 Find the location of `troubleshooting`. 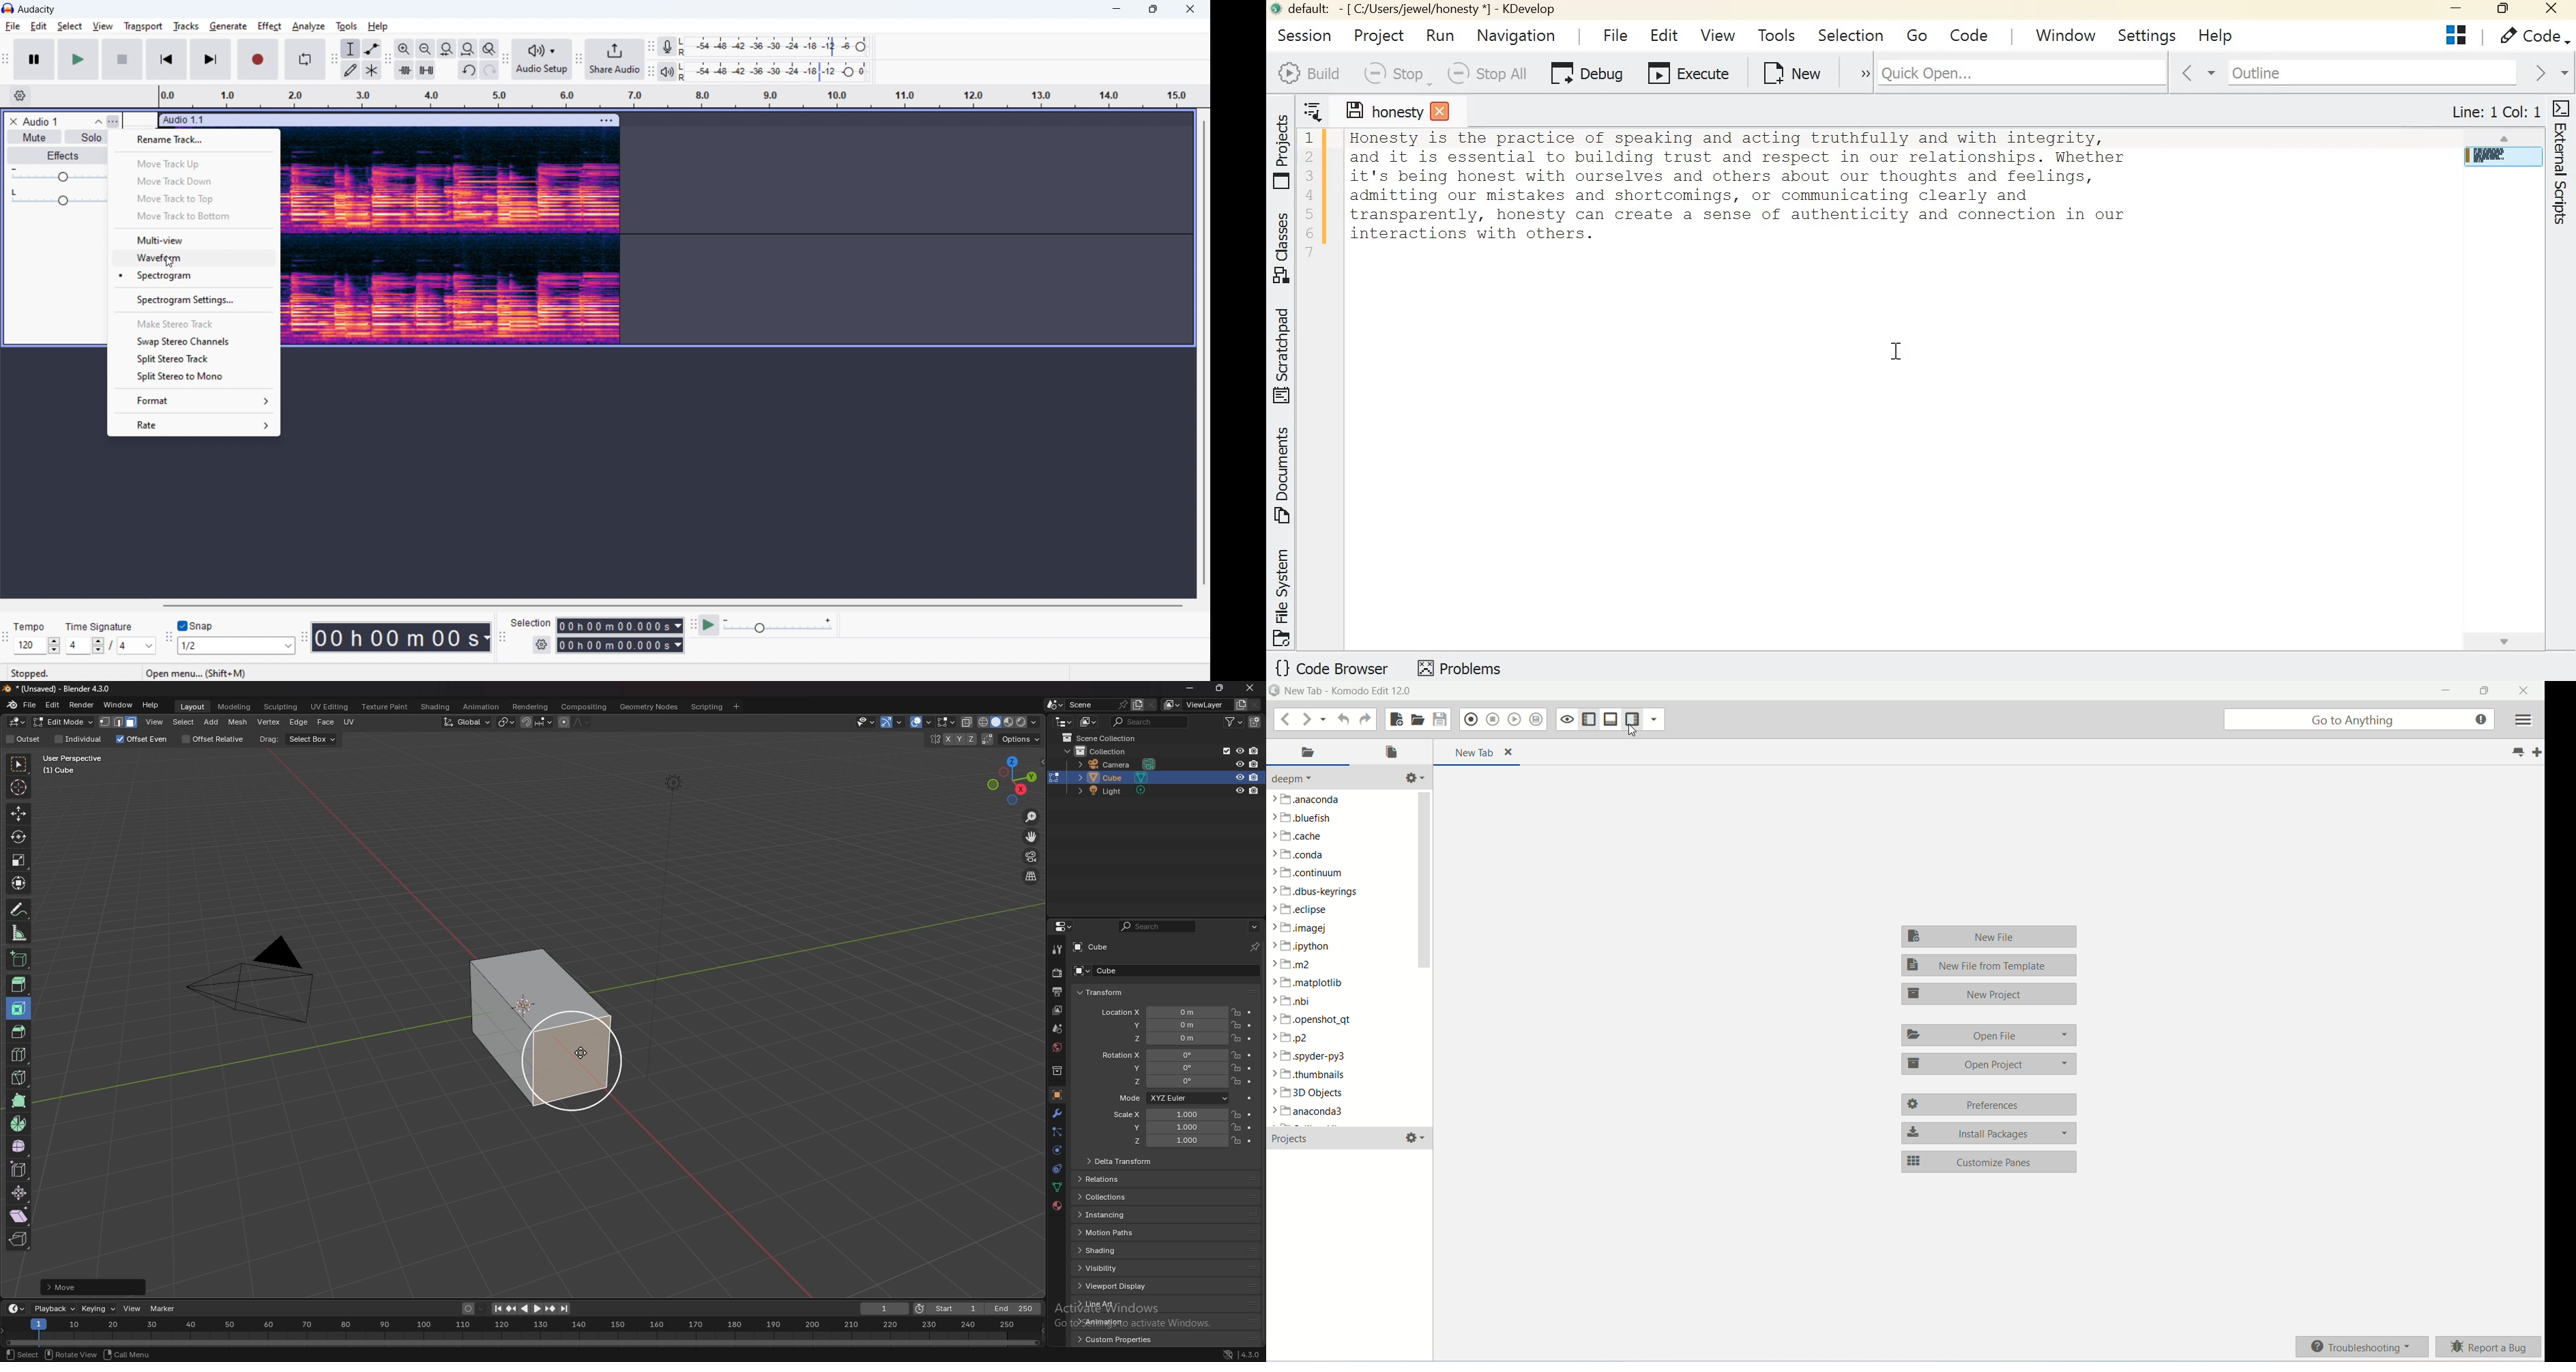

troubleshooting is located at coordinates (2363, 1347).